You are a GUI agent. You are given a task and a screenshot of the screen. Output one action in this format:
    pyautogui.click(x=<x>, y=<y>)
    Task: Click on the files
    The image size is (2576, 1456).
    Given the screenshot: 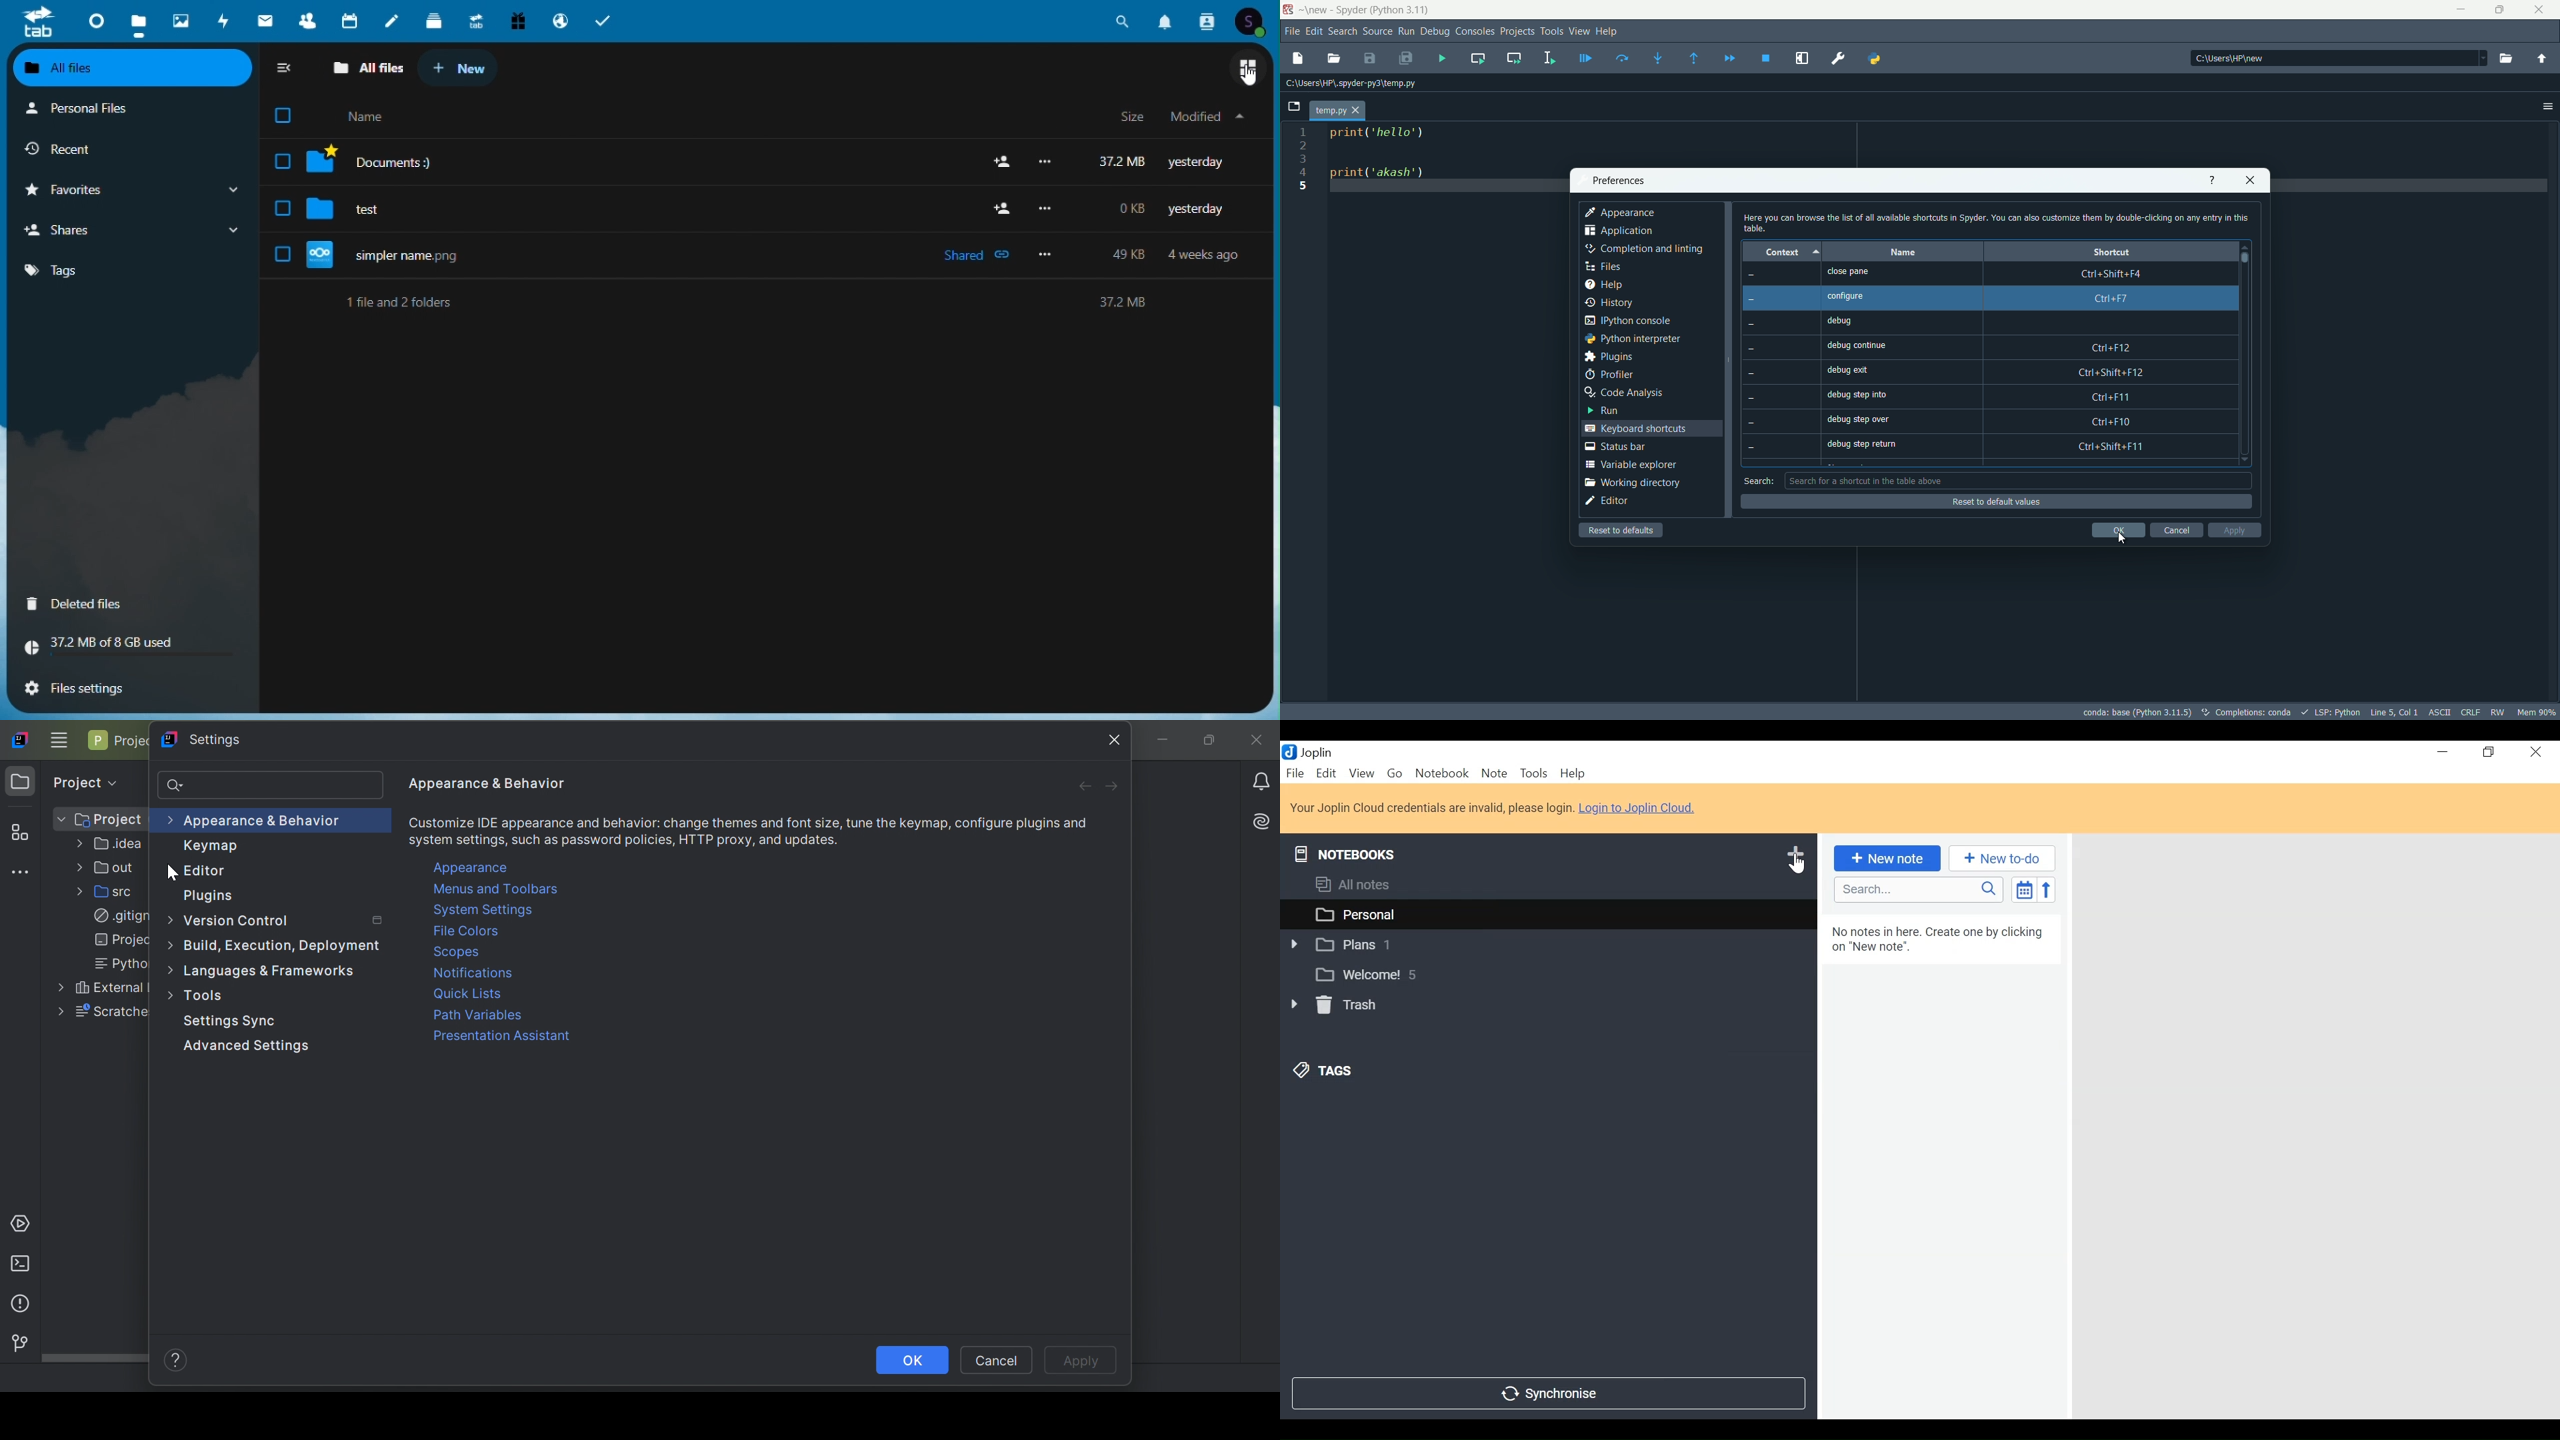 What is the action you would take?
    pyautogui.click(x=1603, y=266)
    